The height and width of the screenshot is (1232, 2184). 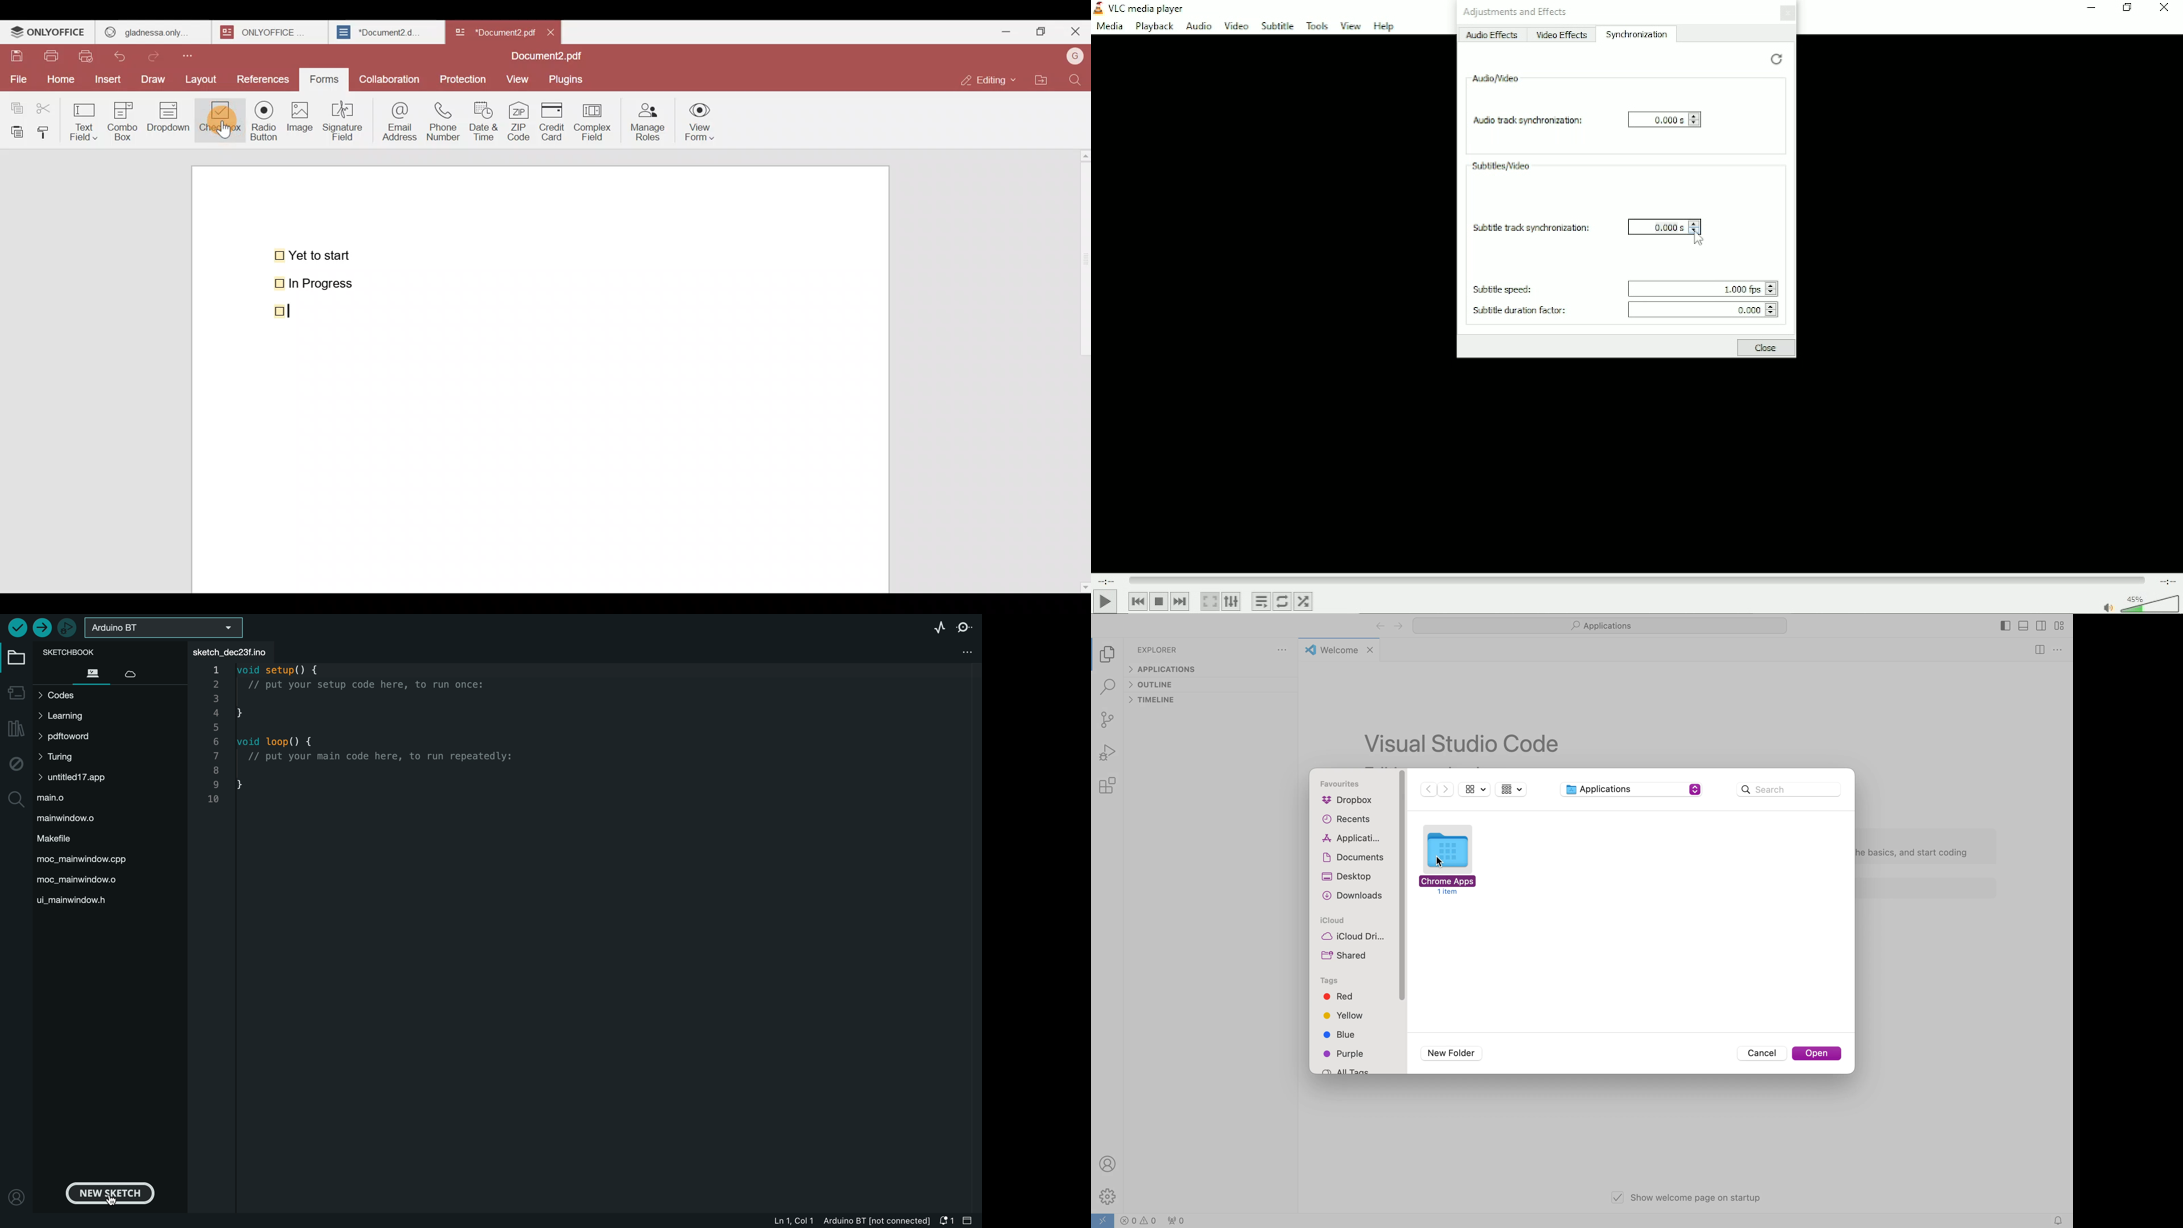 What do you see at coordinates (1665, 226) in the screenshot?
I see `0.000 s` at bounding box center [1665, 226].